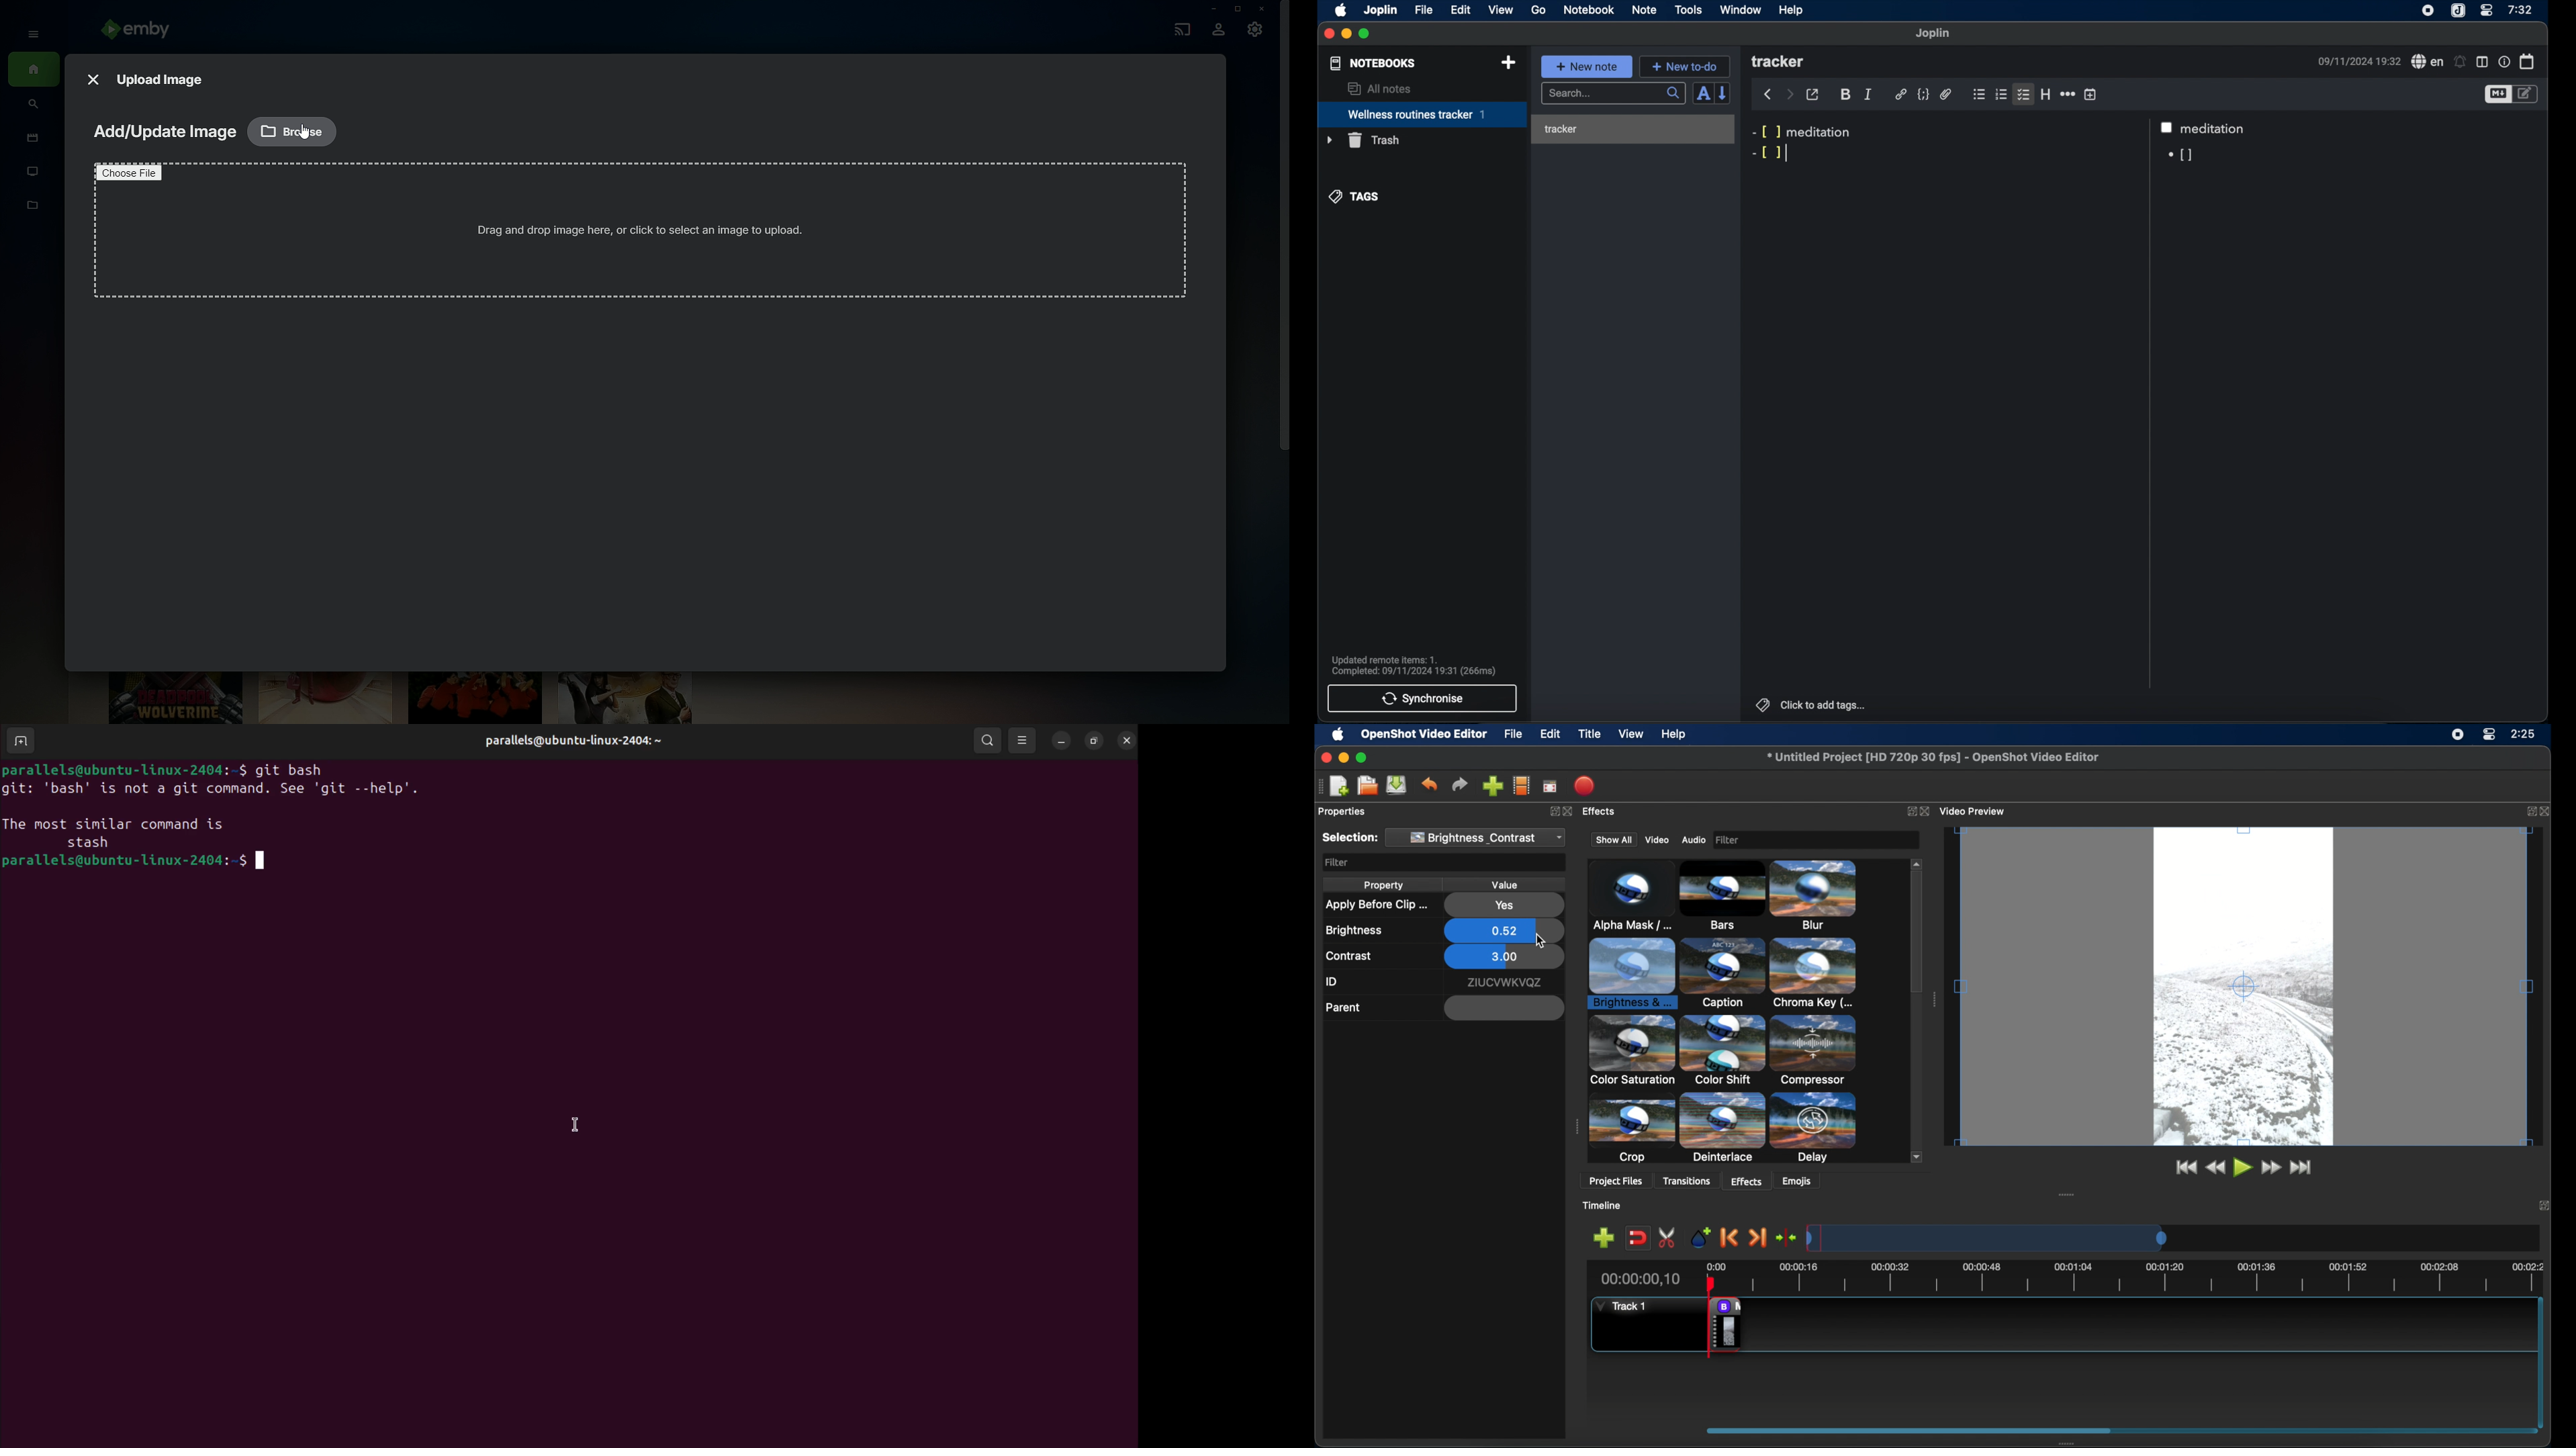  I want to click on Updated remote items: 1. Complete: 09/11/2024 19:31 (266ms), so click(1419, 664).